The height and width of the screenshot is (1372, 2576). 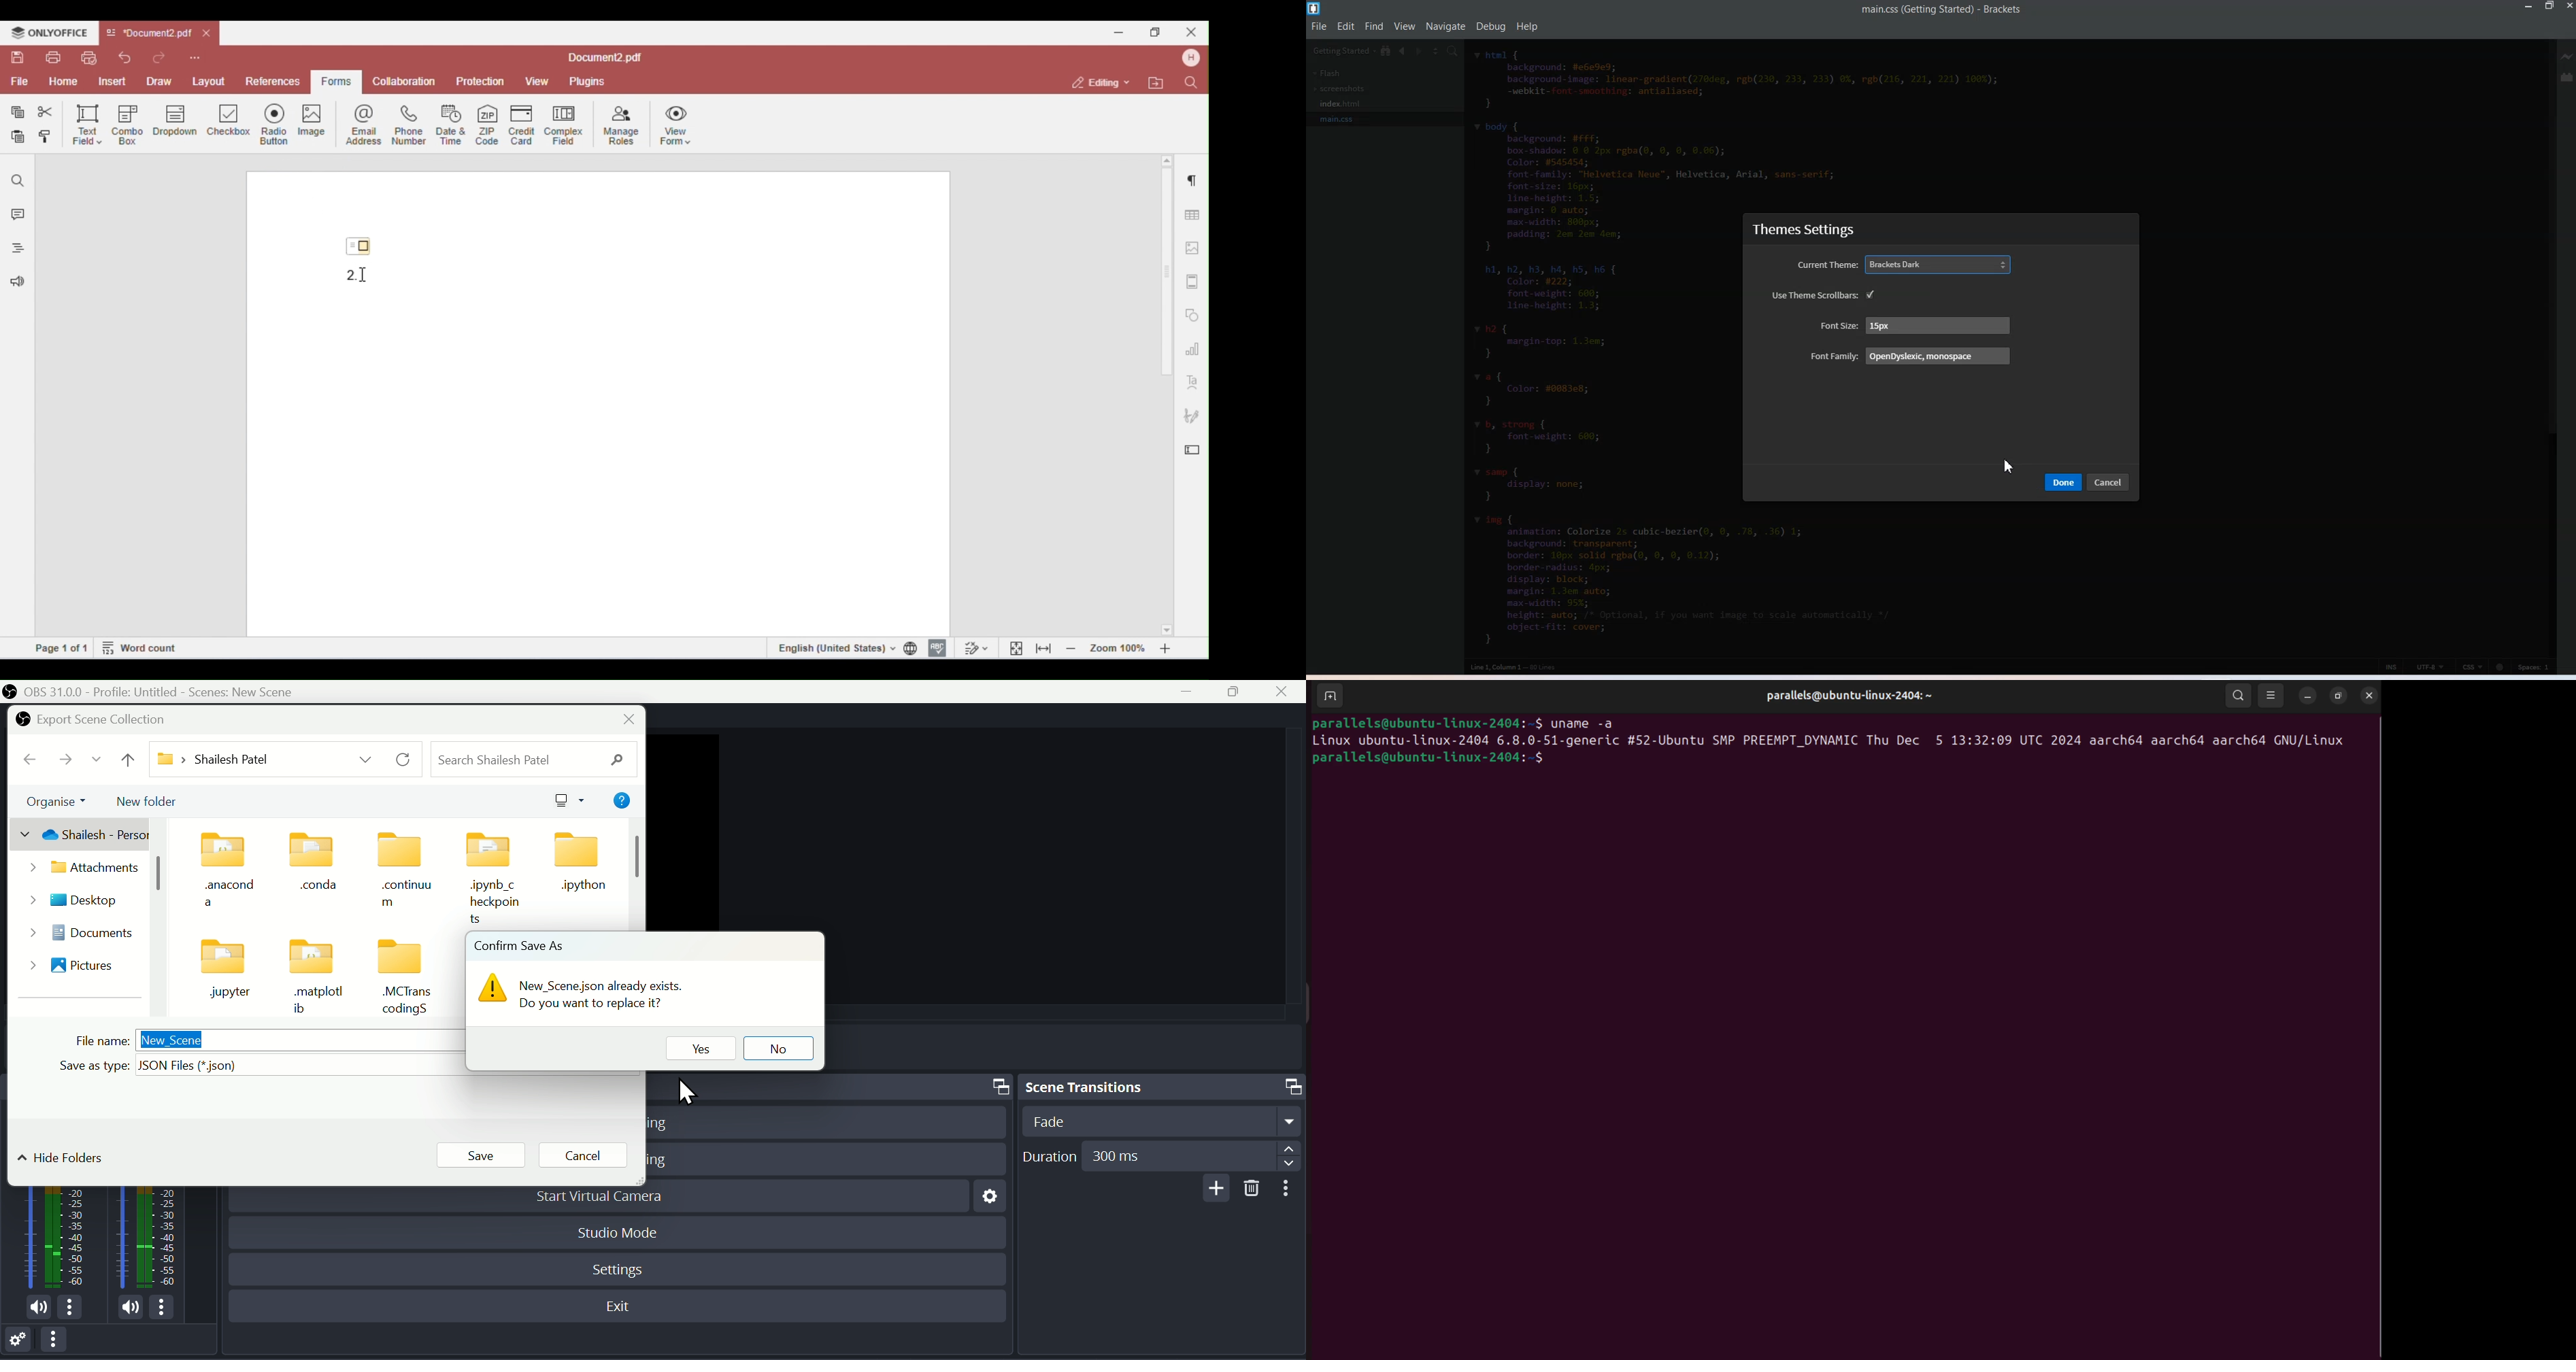 I want to click on Font family, so click(x=1834, y=356).